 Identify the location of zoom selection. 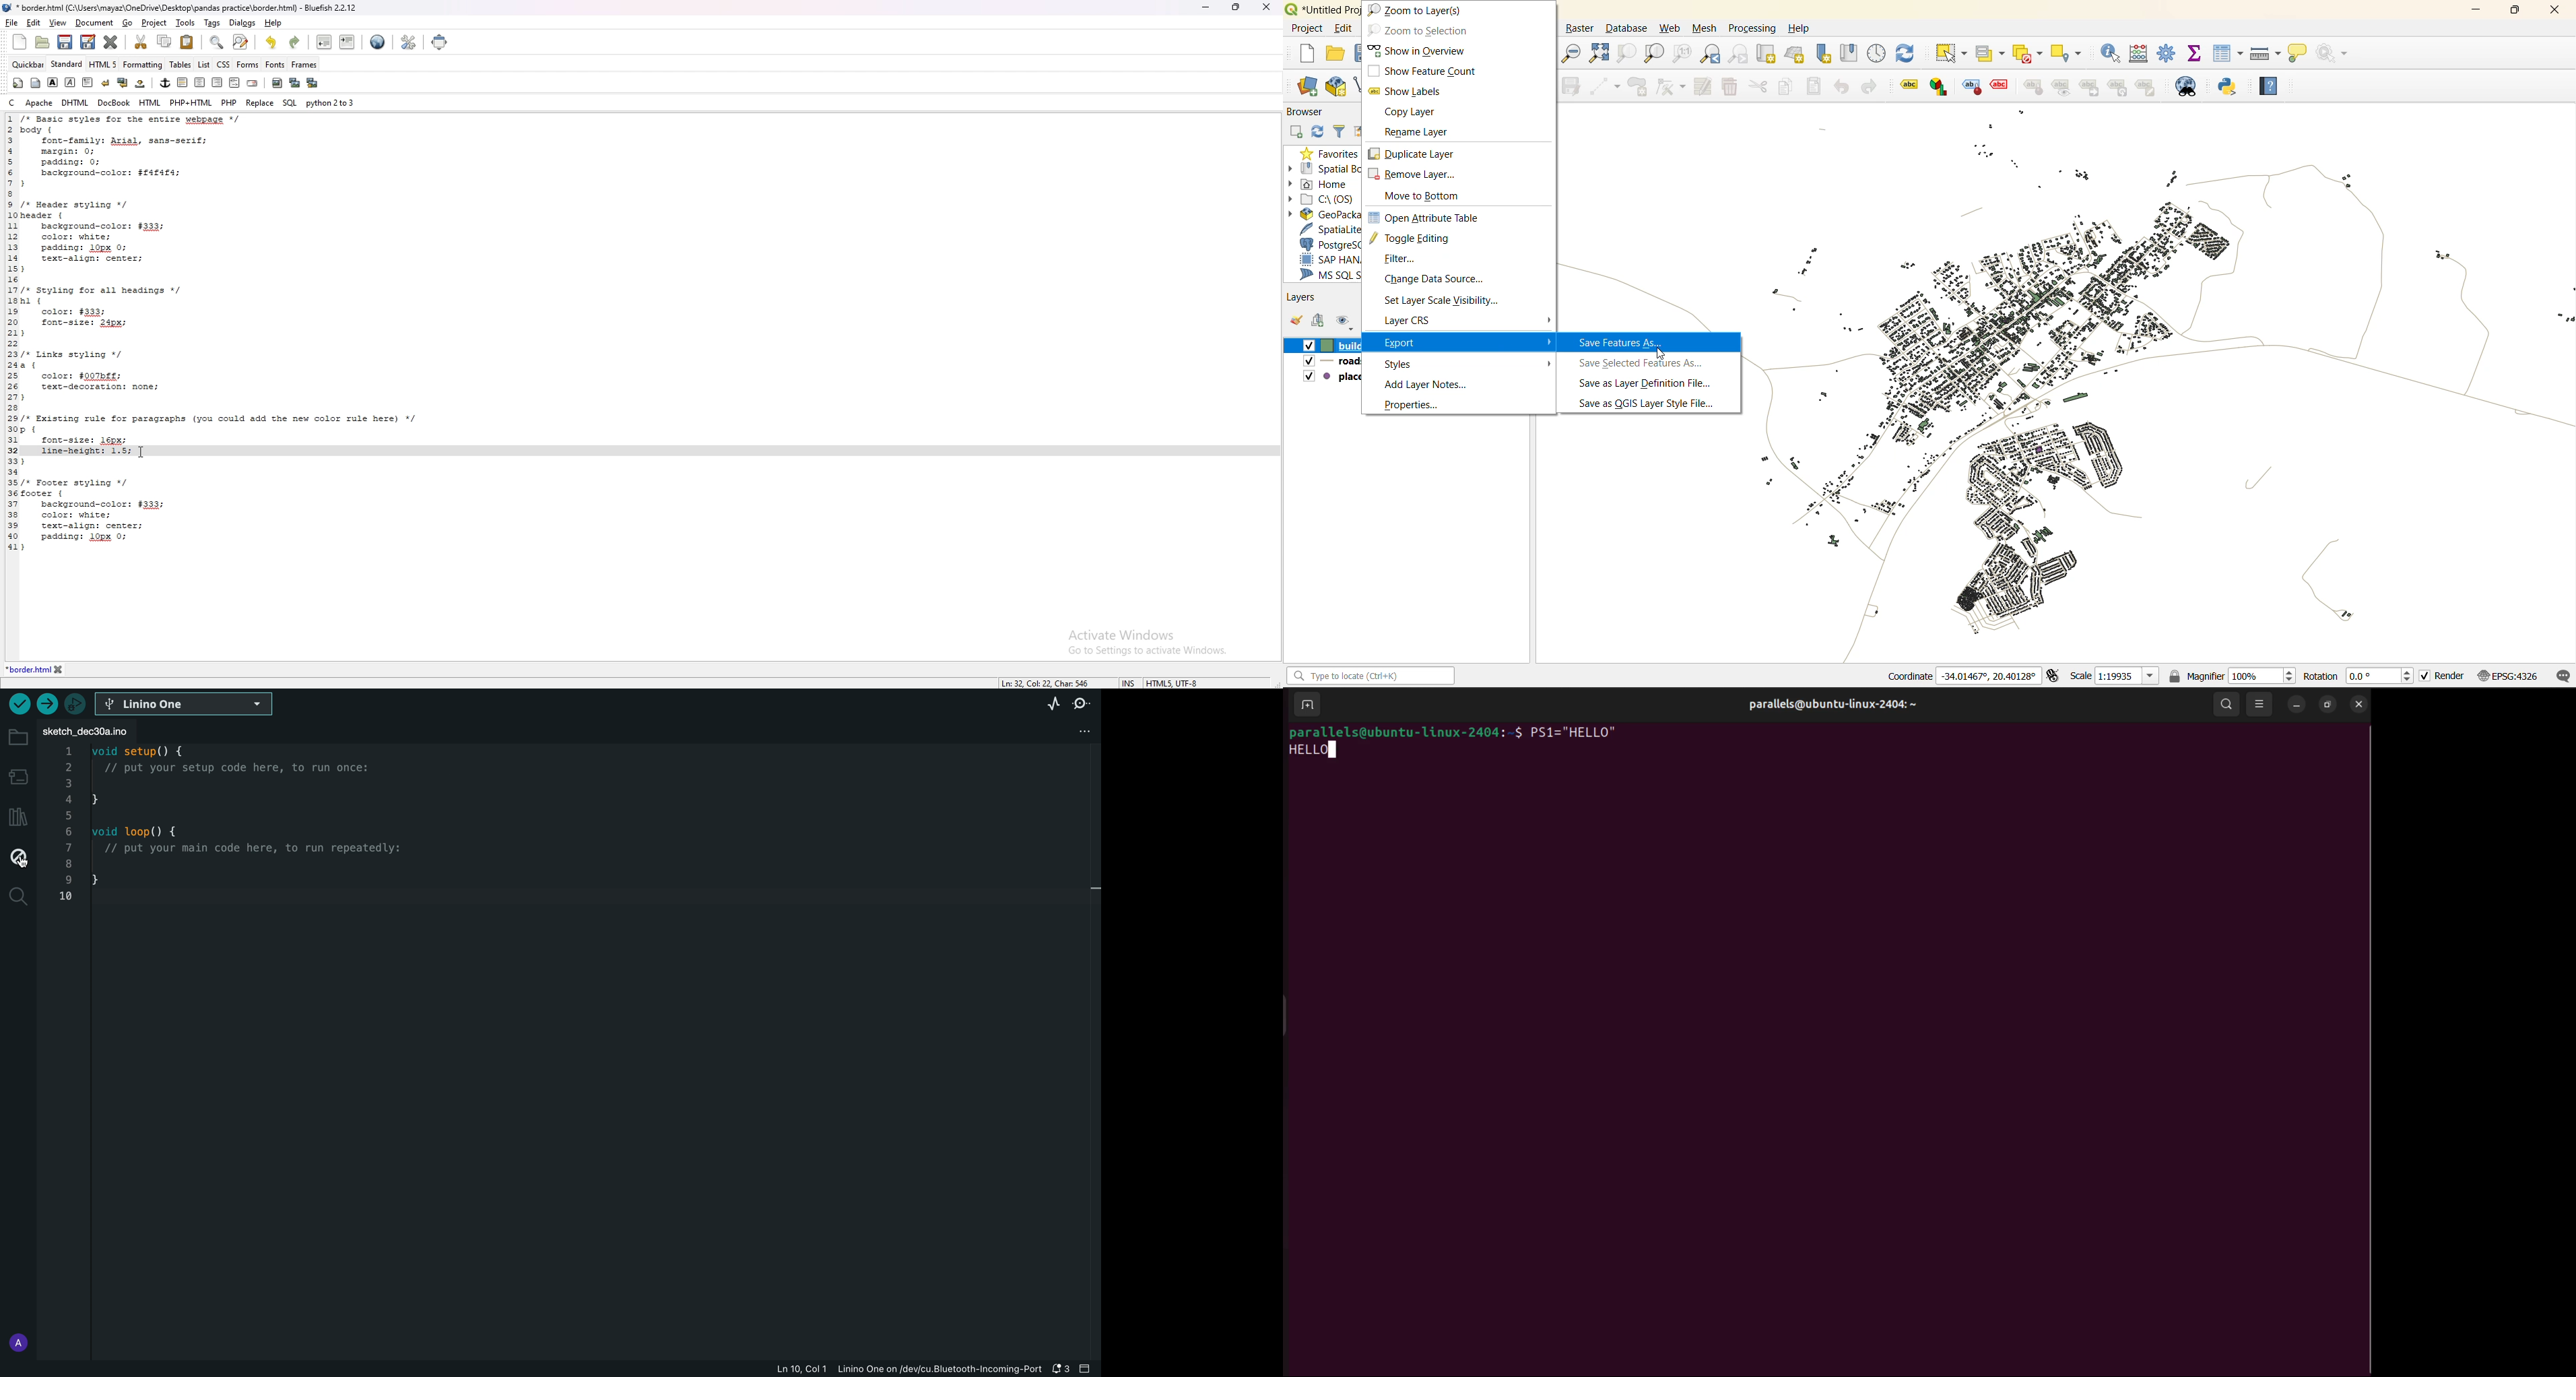
(1623, 53).